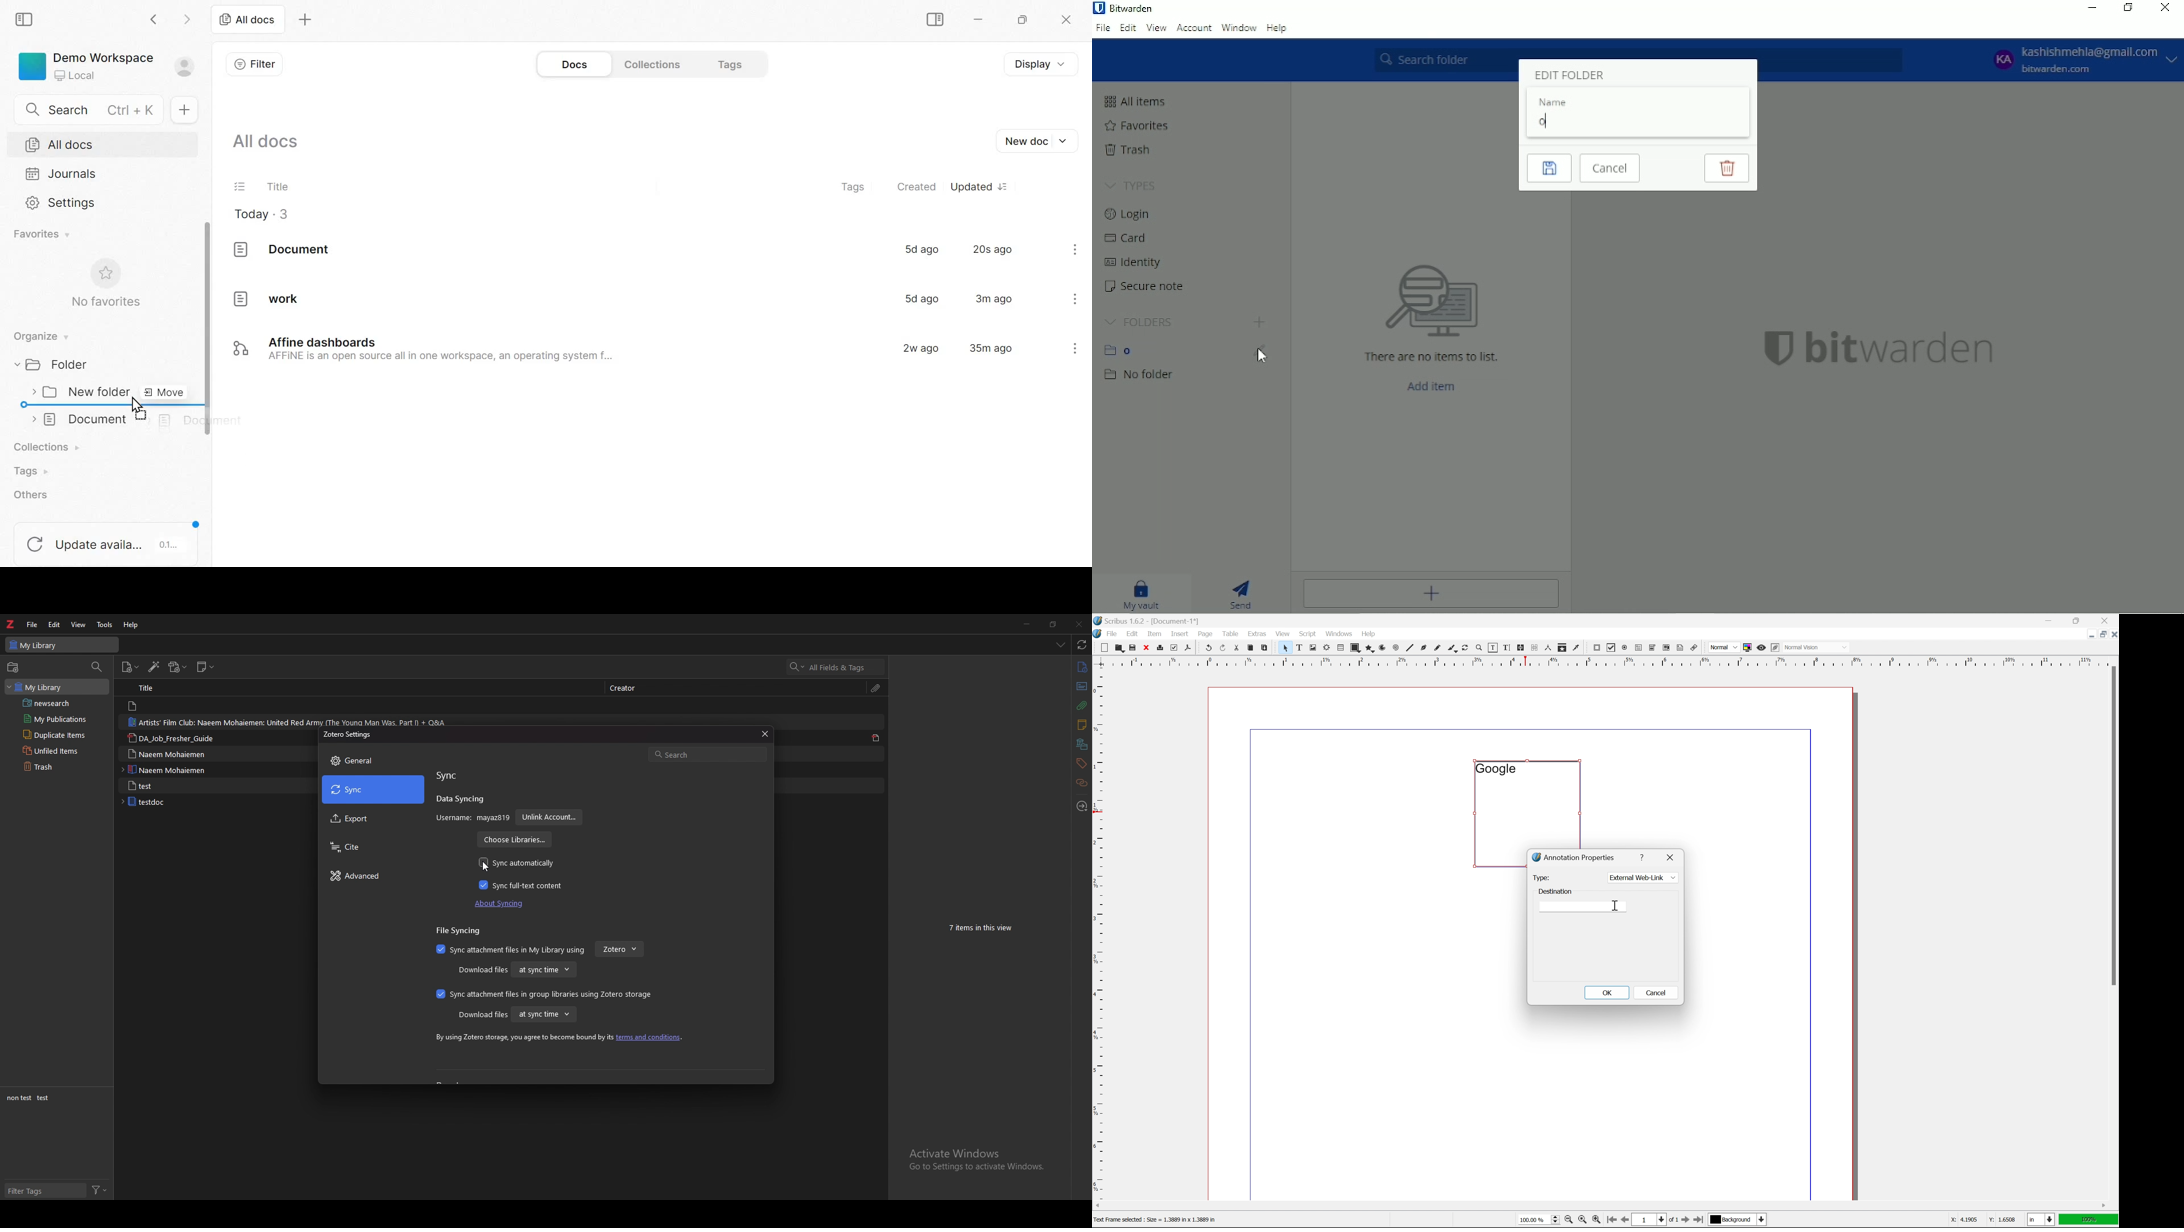  Describe the element at coordinates (1076, 299) in the screenshot. I see `kebab menu` at that location.